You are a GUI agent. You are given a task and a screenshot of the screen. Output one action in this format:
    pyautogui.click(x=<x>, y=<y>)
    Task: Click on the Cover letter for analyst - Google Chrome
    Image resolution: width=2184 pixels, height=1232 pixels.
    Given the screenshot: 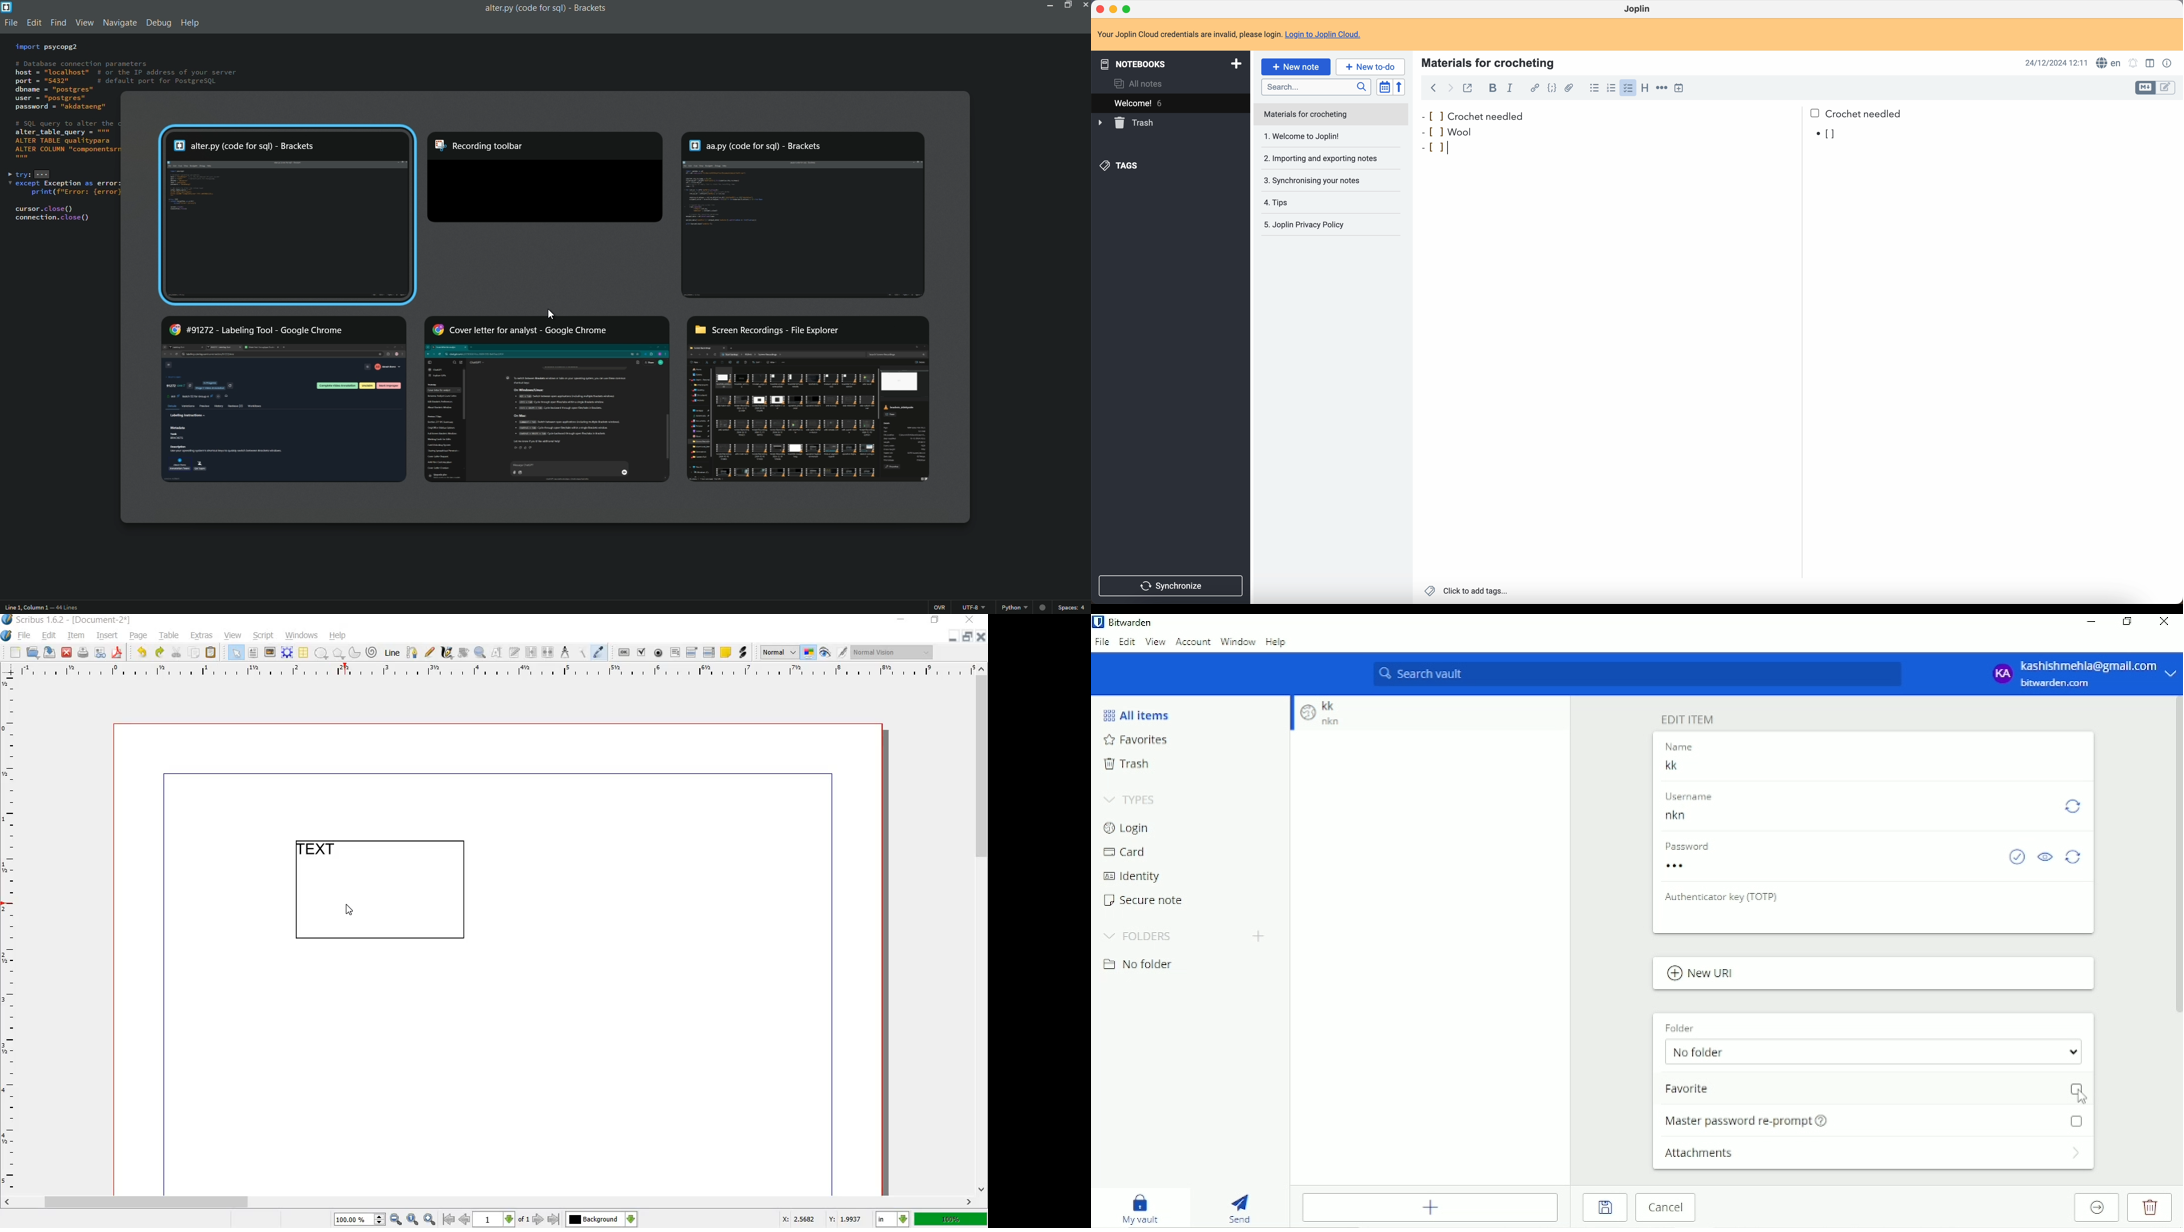 What is the action you would take?
    pyautogui.click(x=546, y=398)
    